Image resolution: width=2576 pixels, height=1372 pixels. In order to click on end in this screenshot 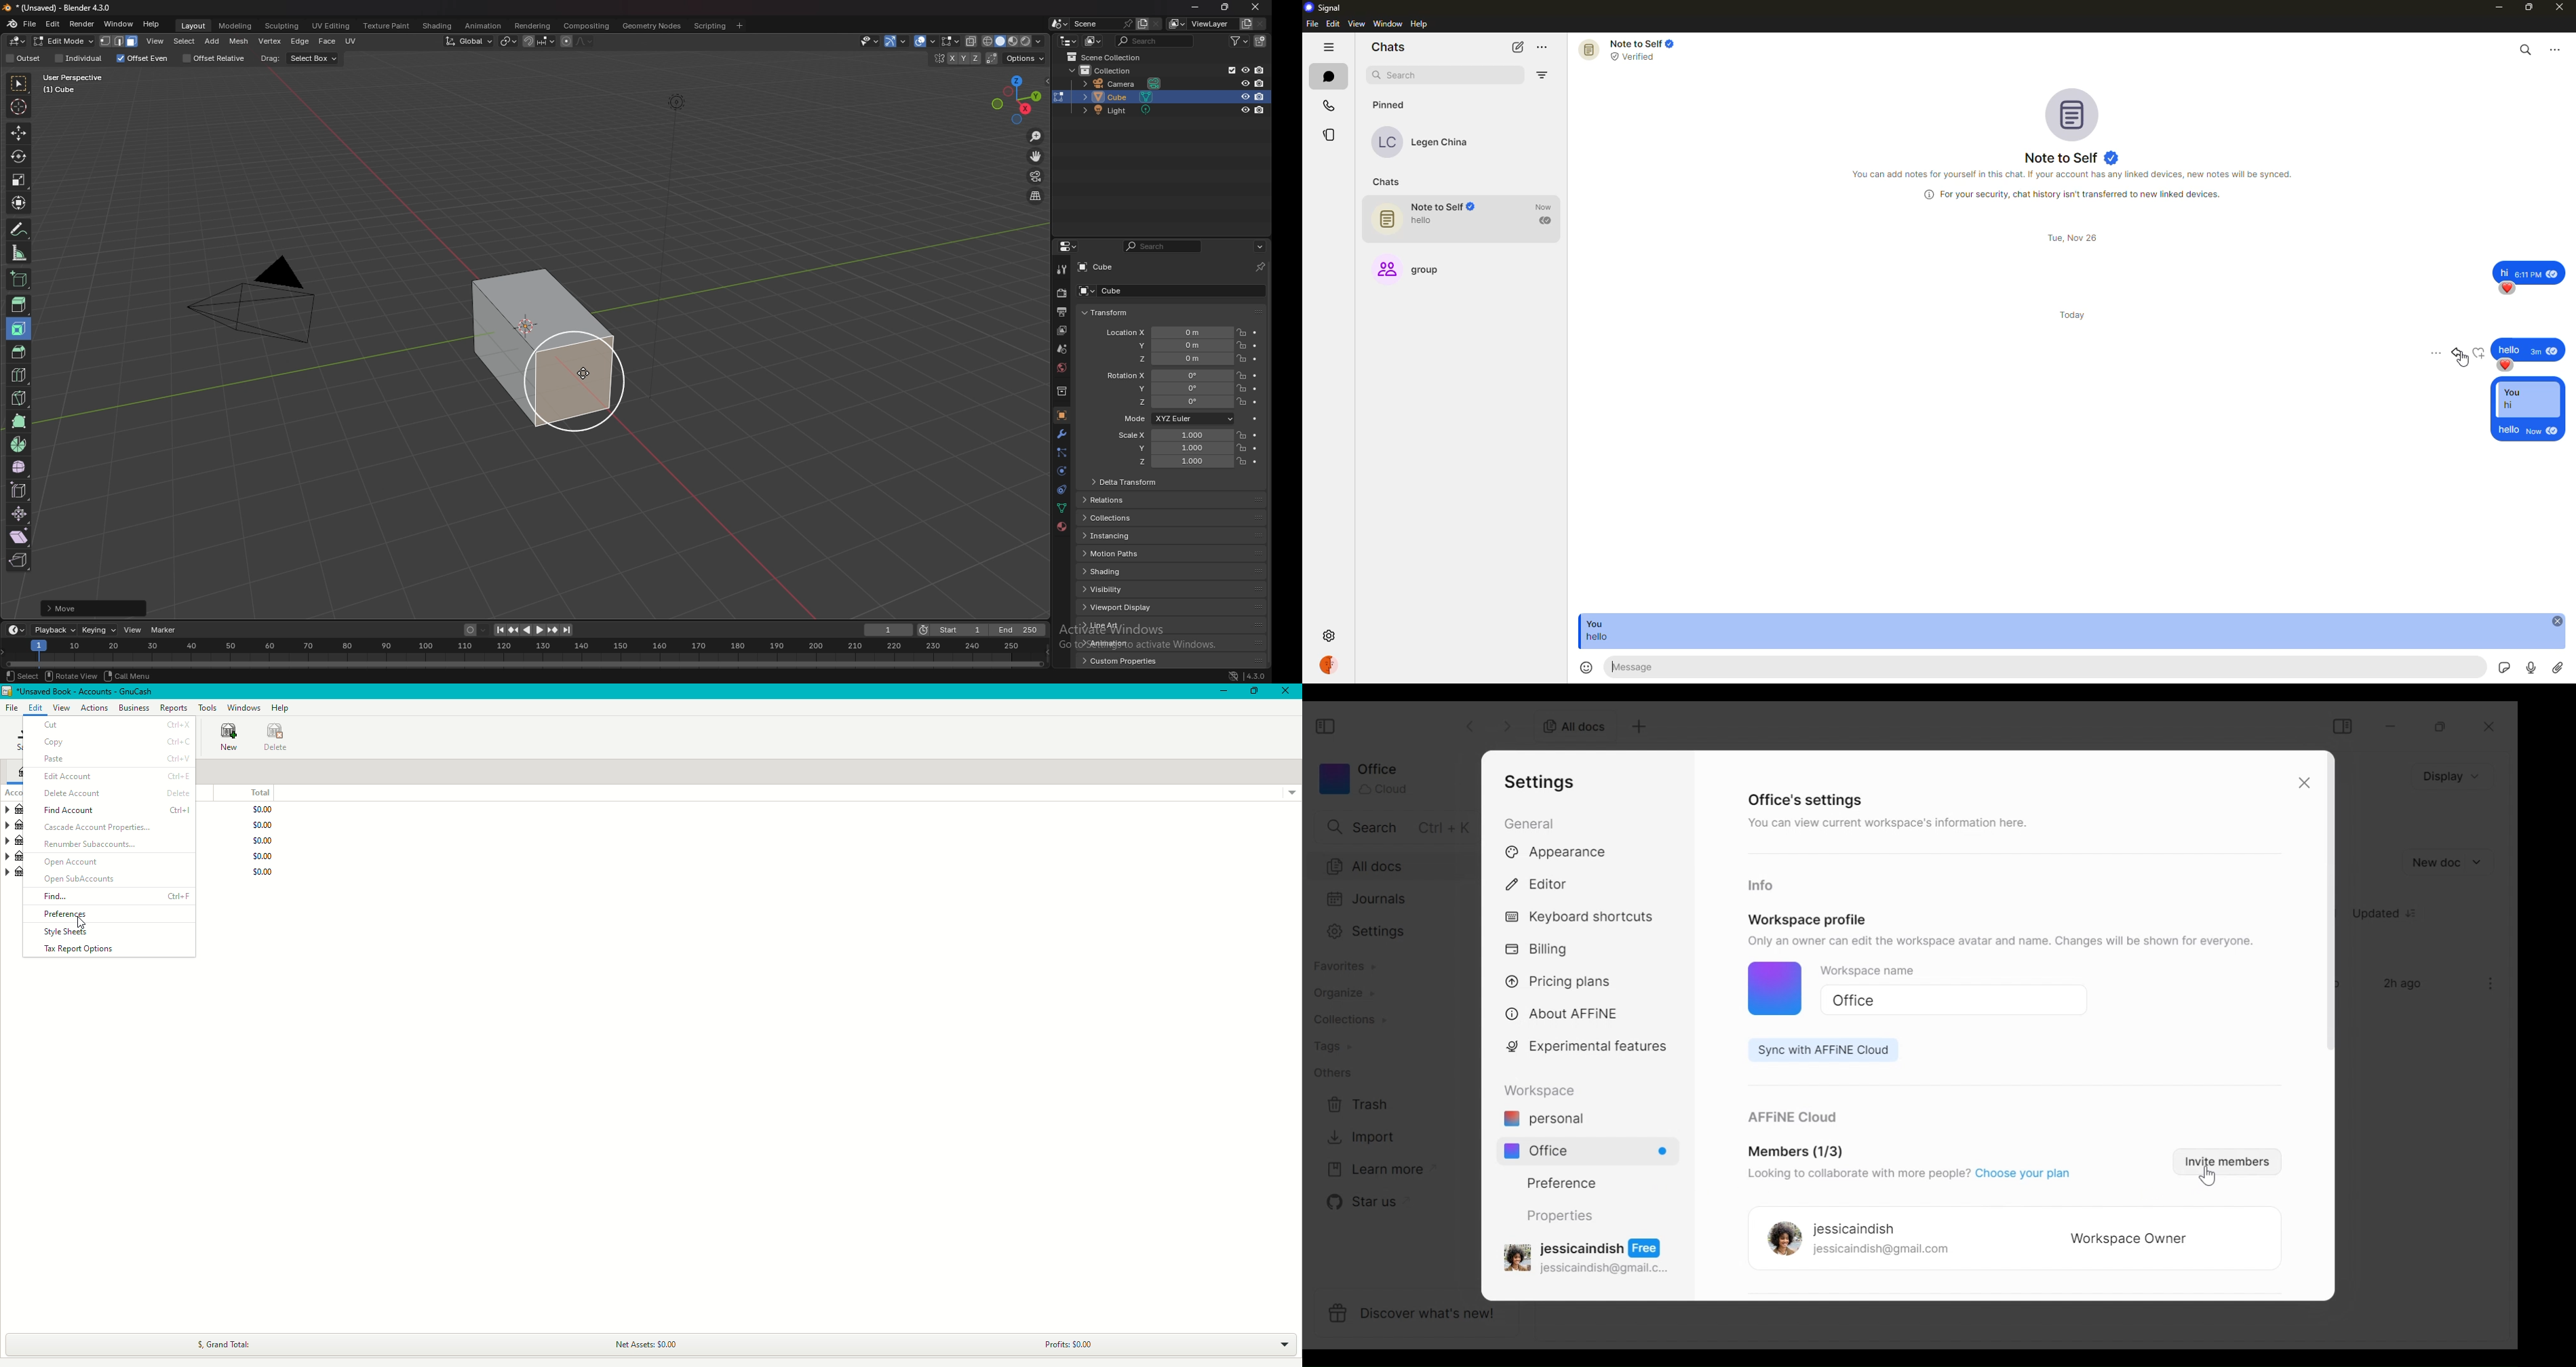, I will do `click(1020, 630)`.